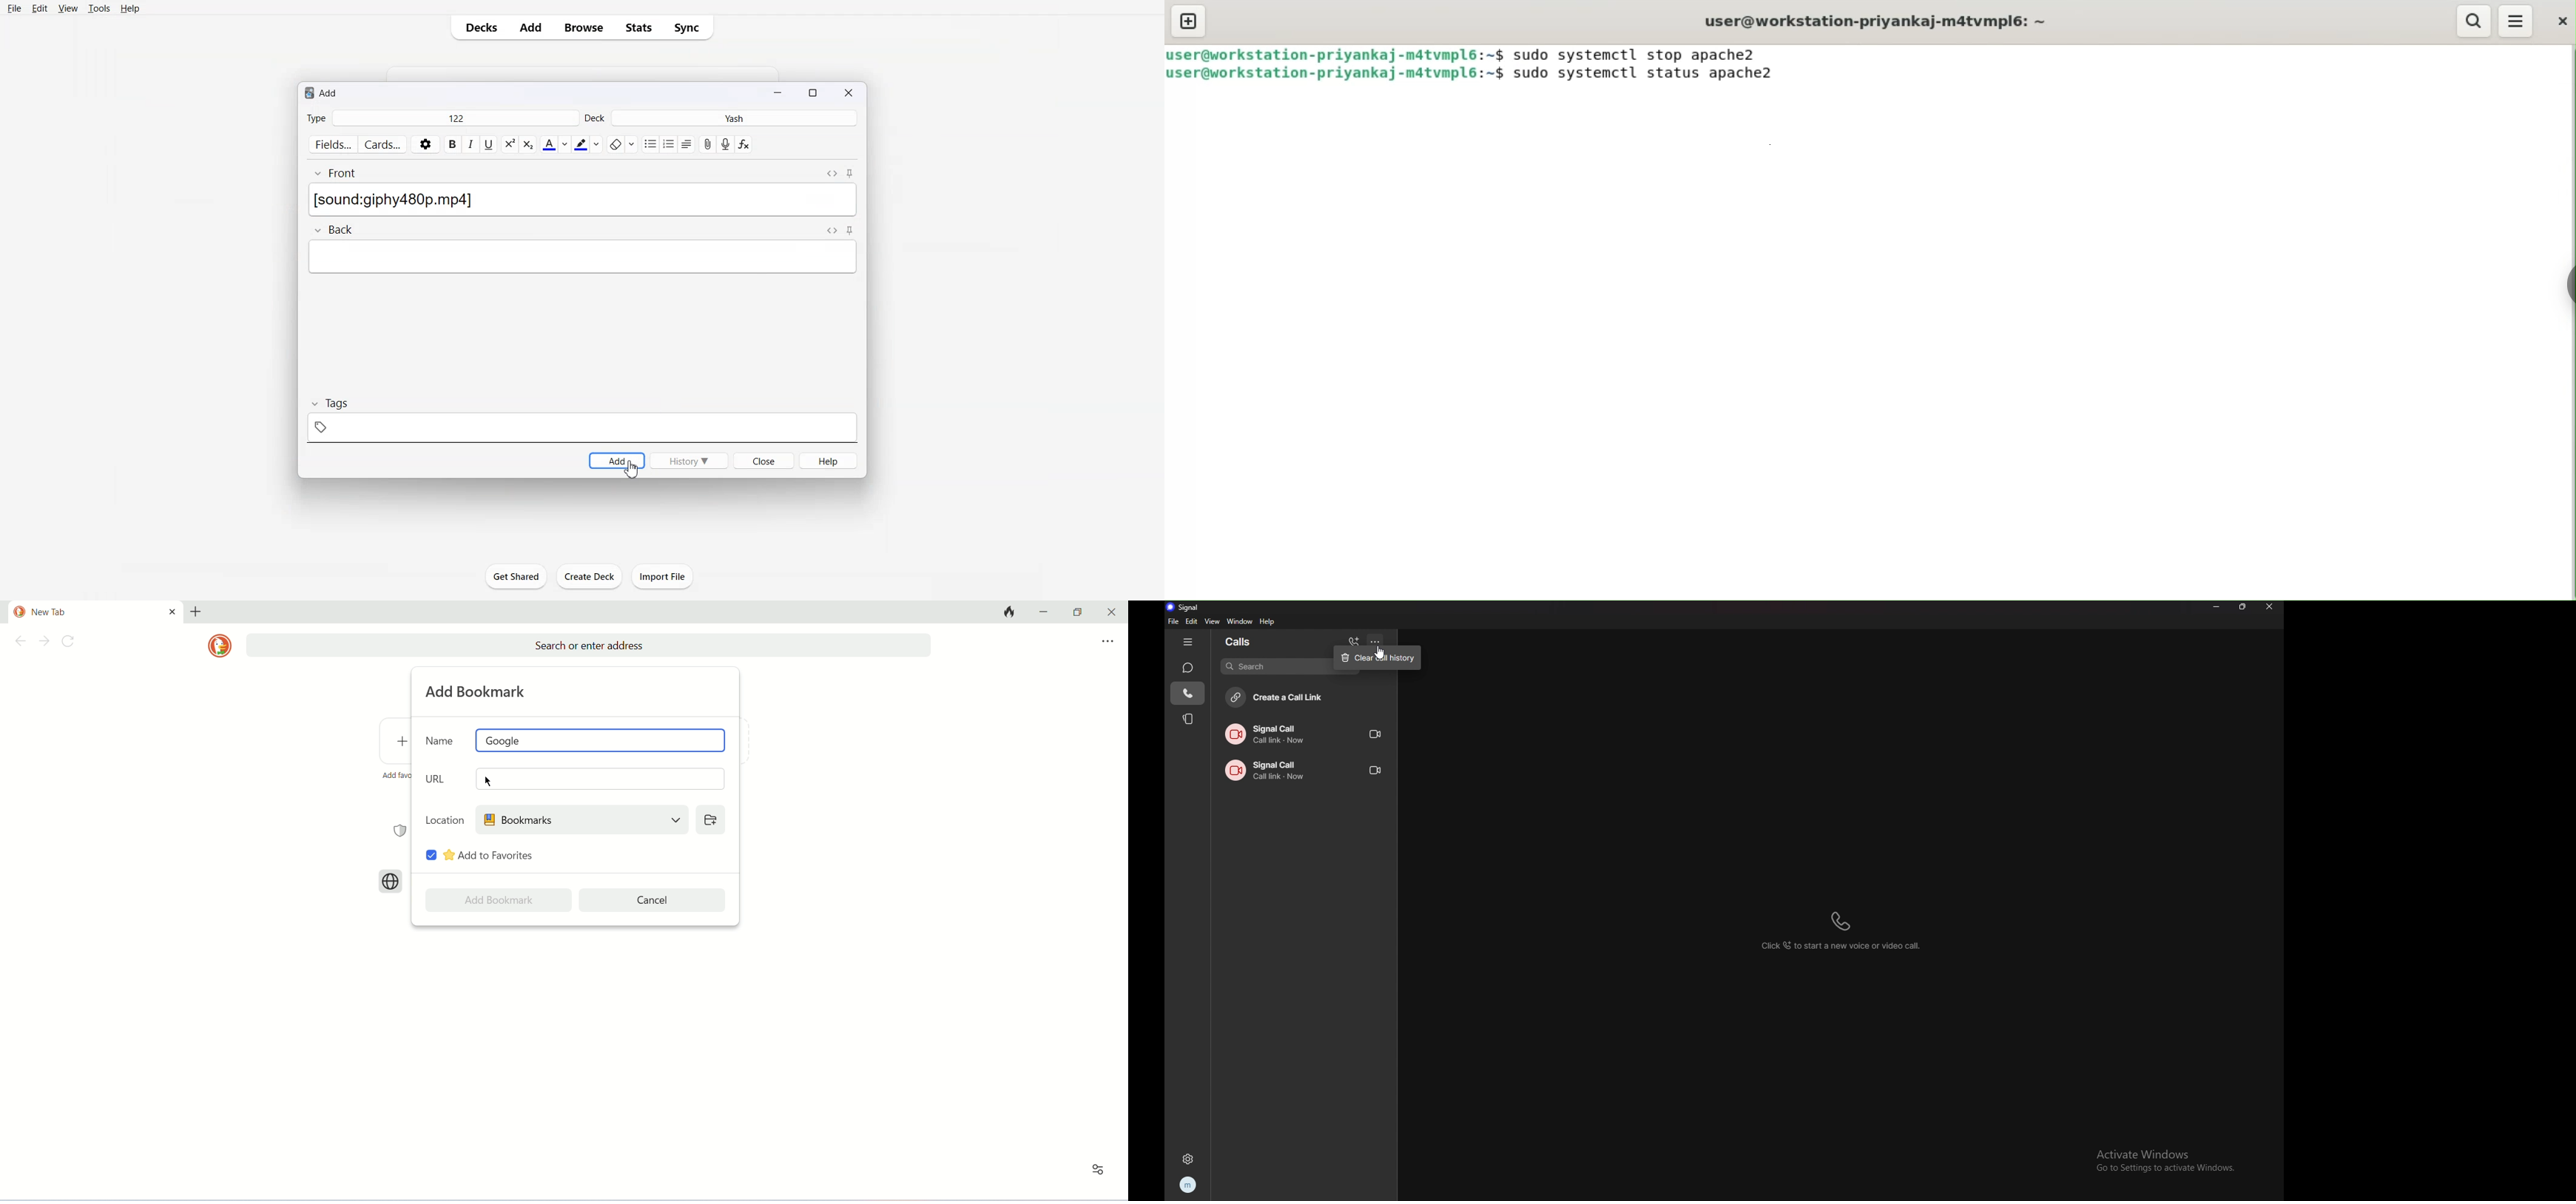 The width and height of the screenshot is (2576, 1204). Describe the element at coordinates (331, 144) in the screenshot. I see `Fields` at that location.